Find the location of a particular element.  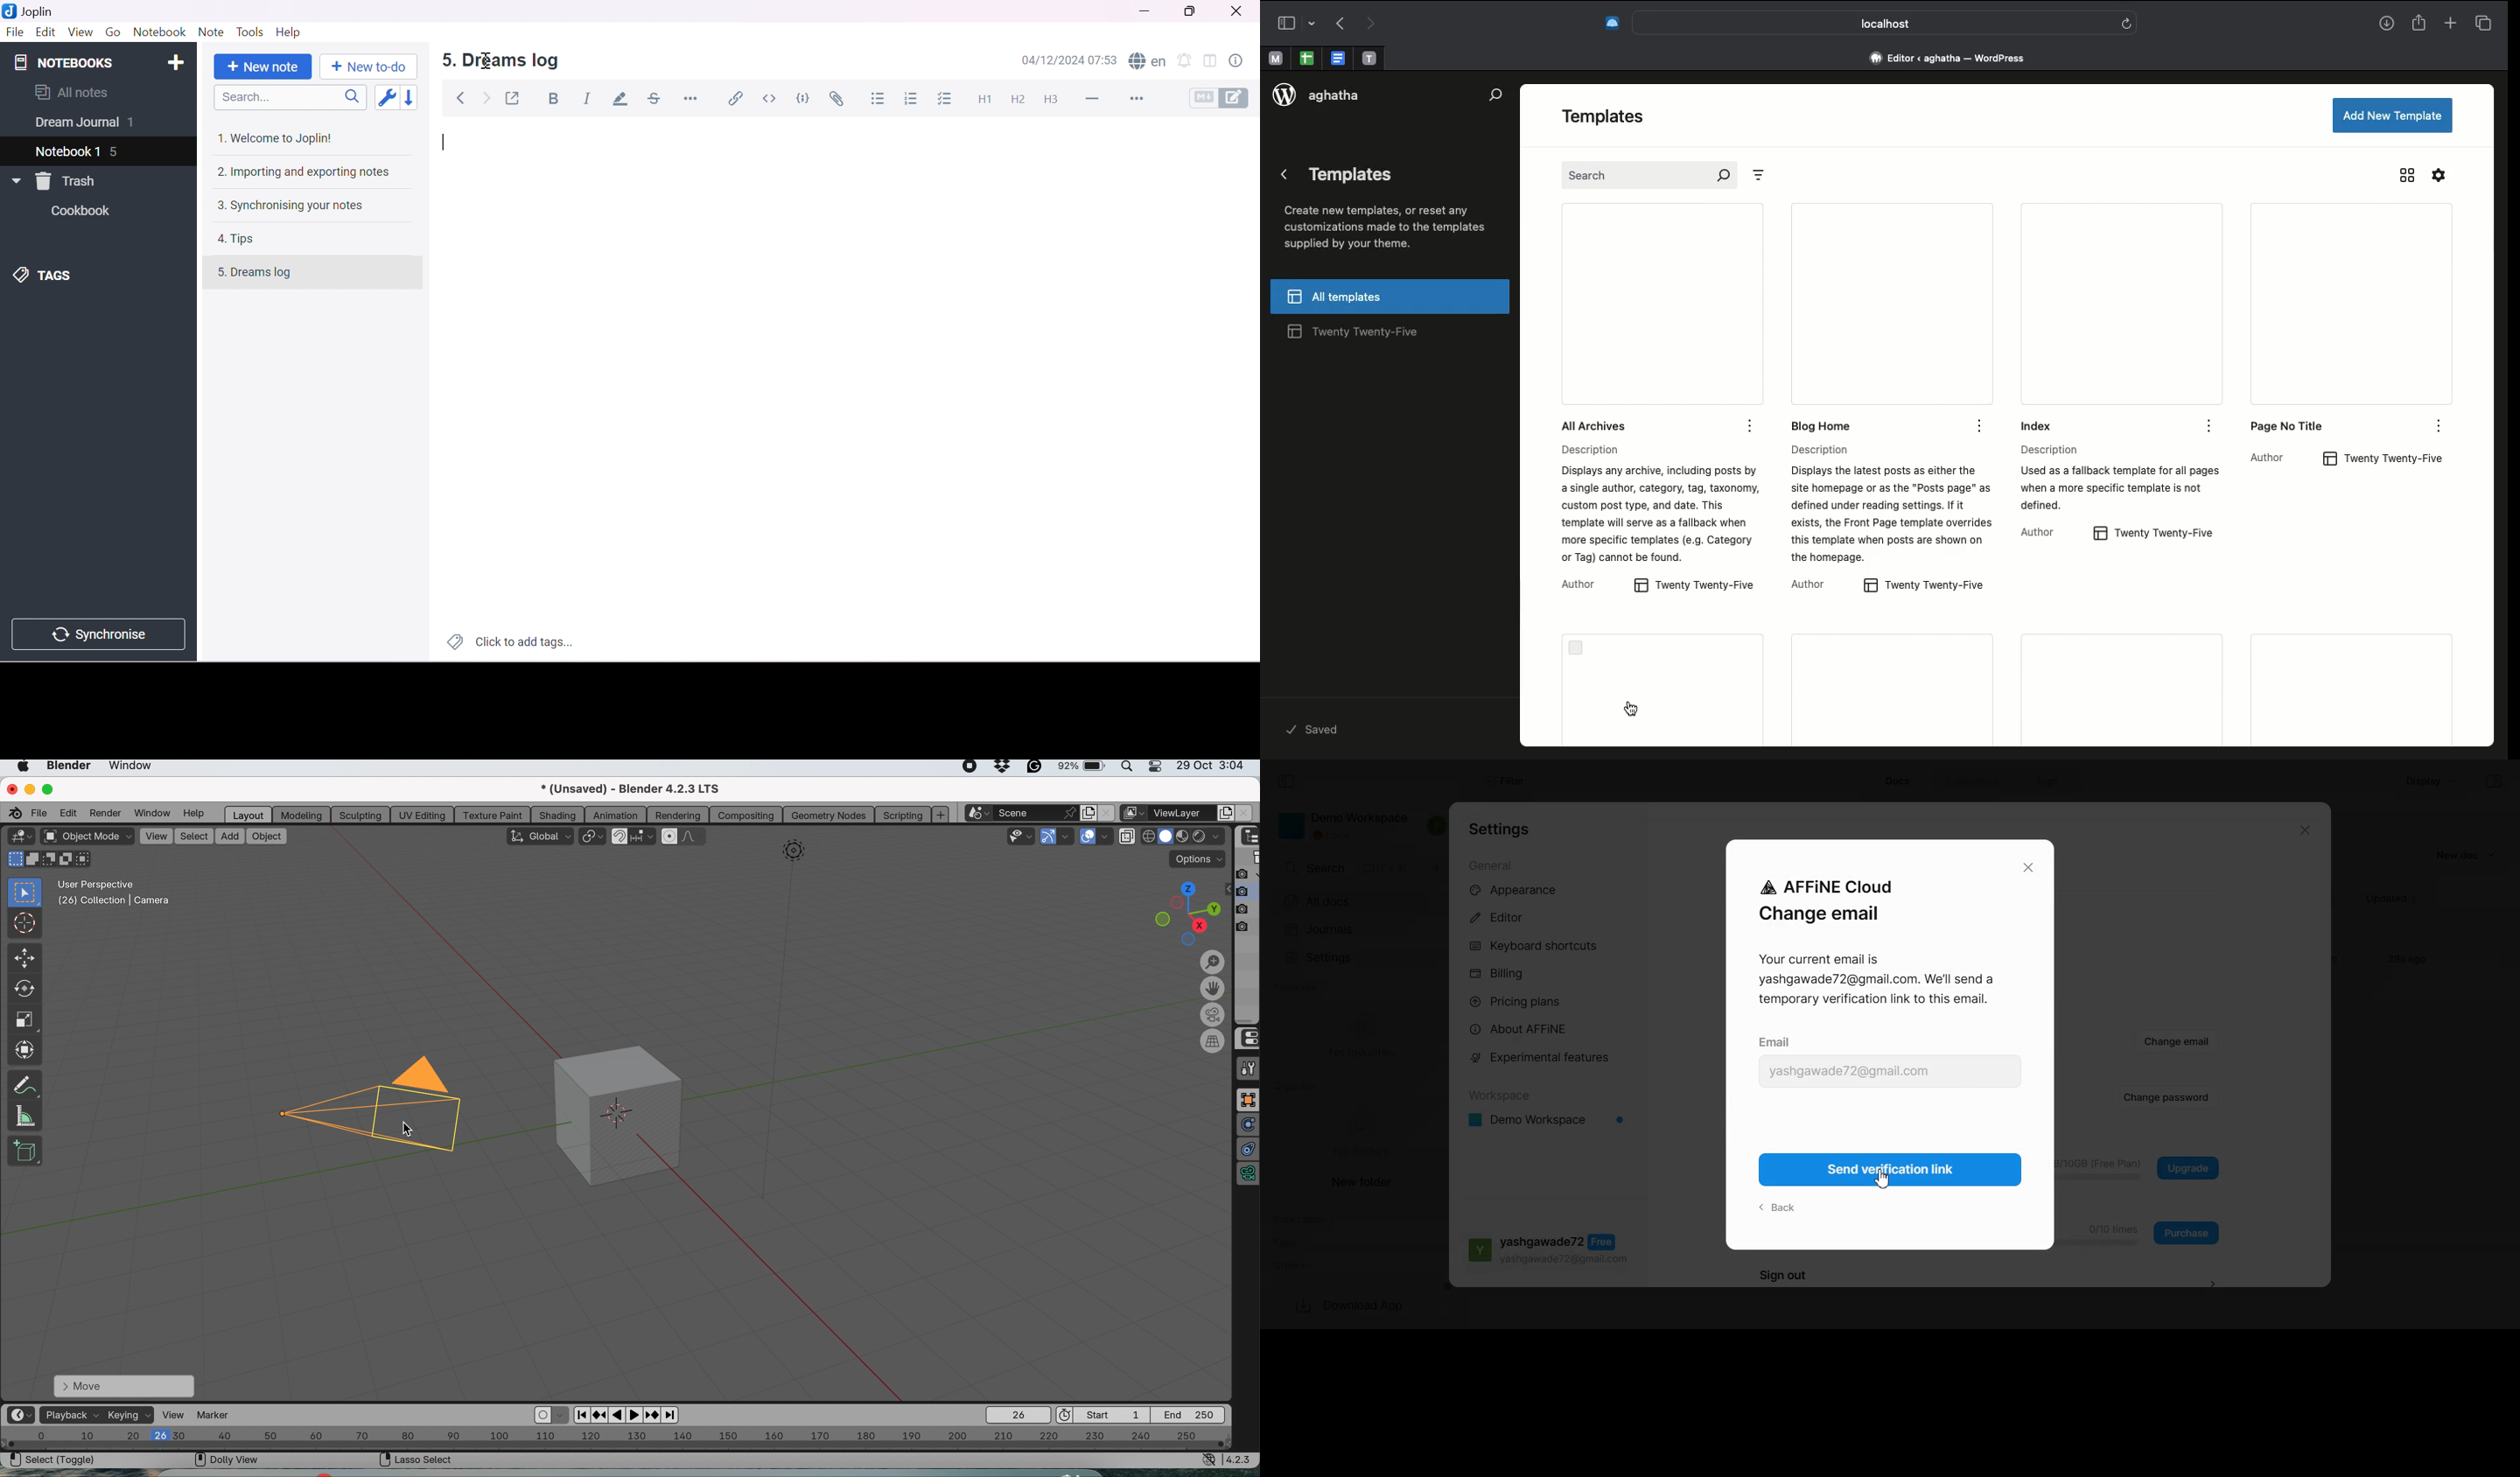

Back is located at coordinates (463, 98).